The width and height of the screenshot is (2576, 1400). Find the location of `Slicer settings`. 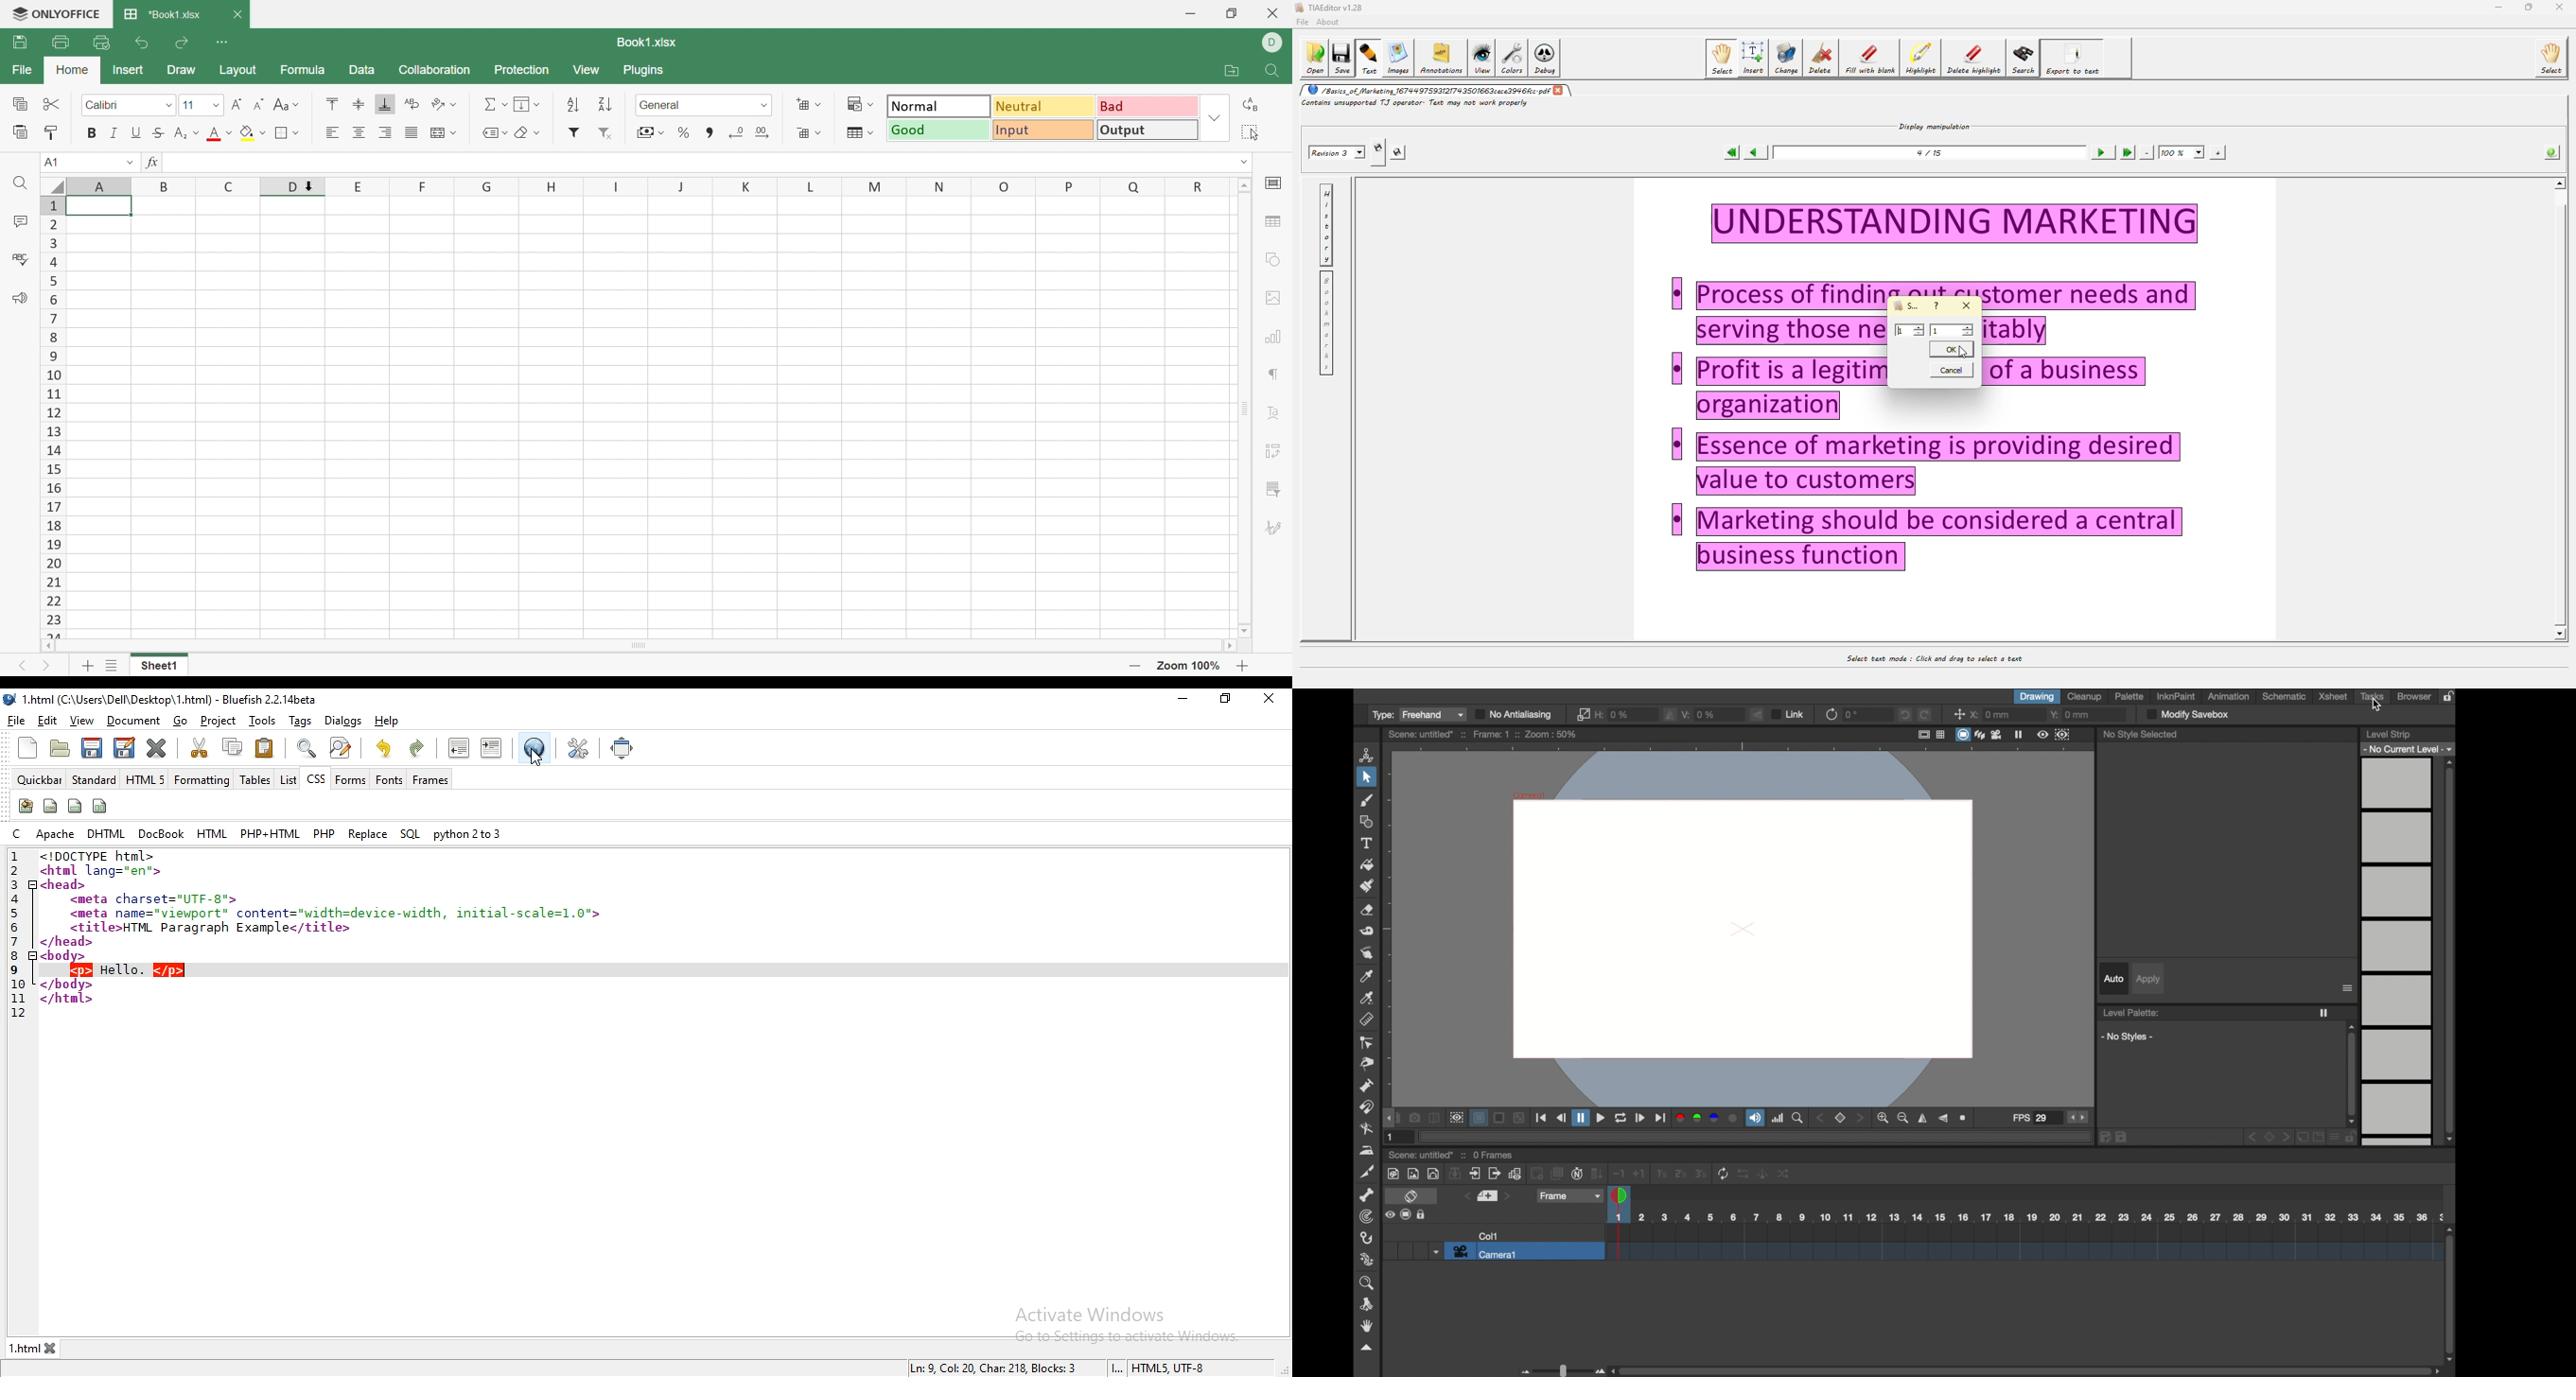

Slicer settings is located at coordinates (1275, 490).